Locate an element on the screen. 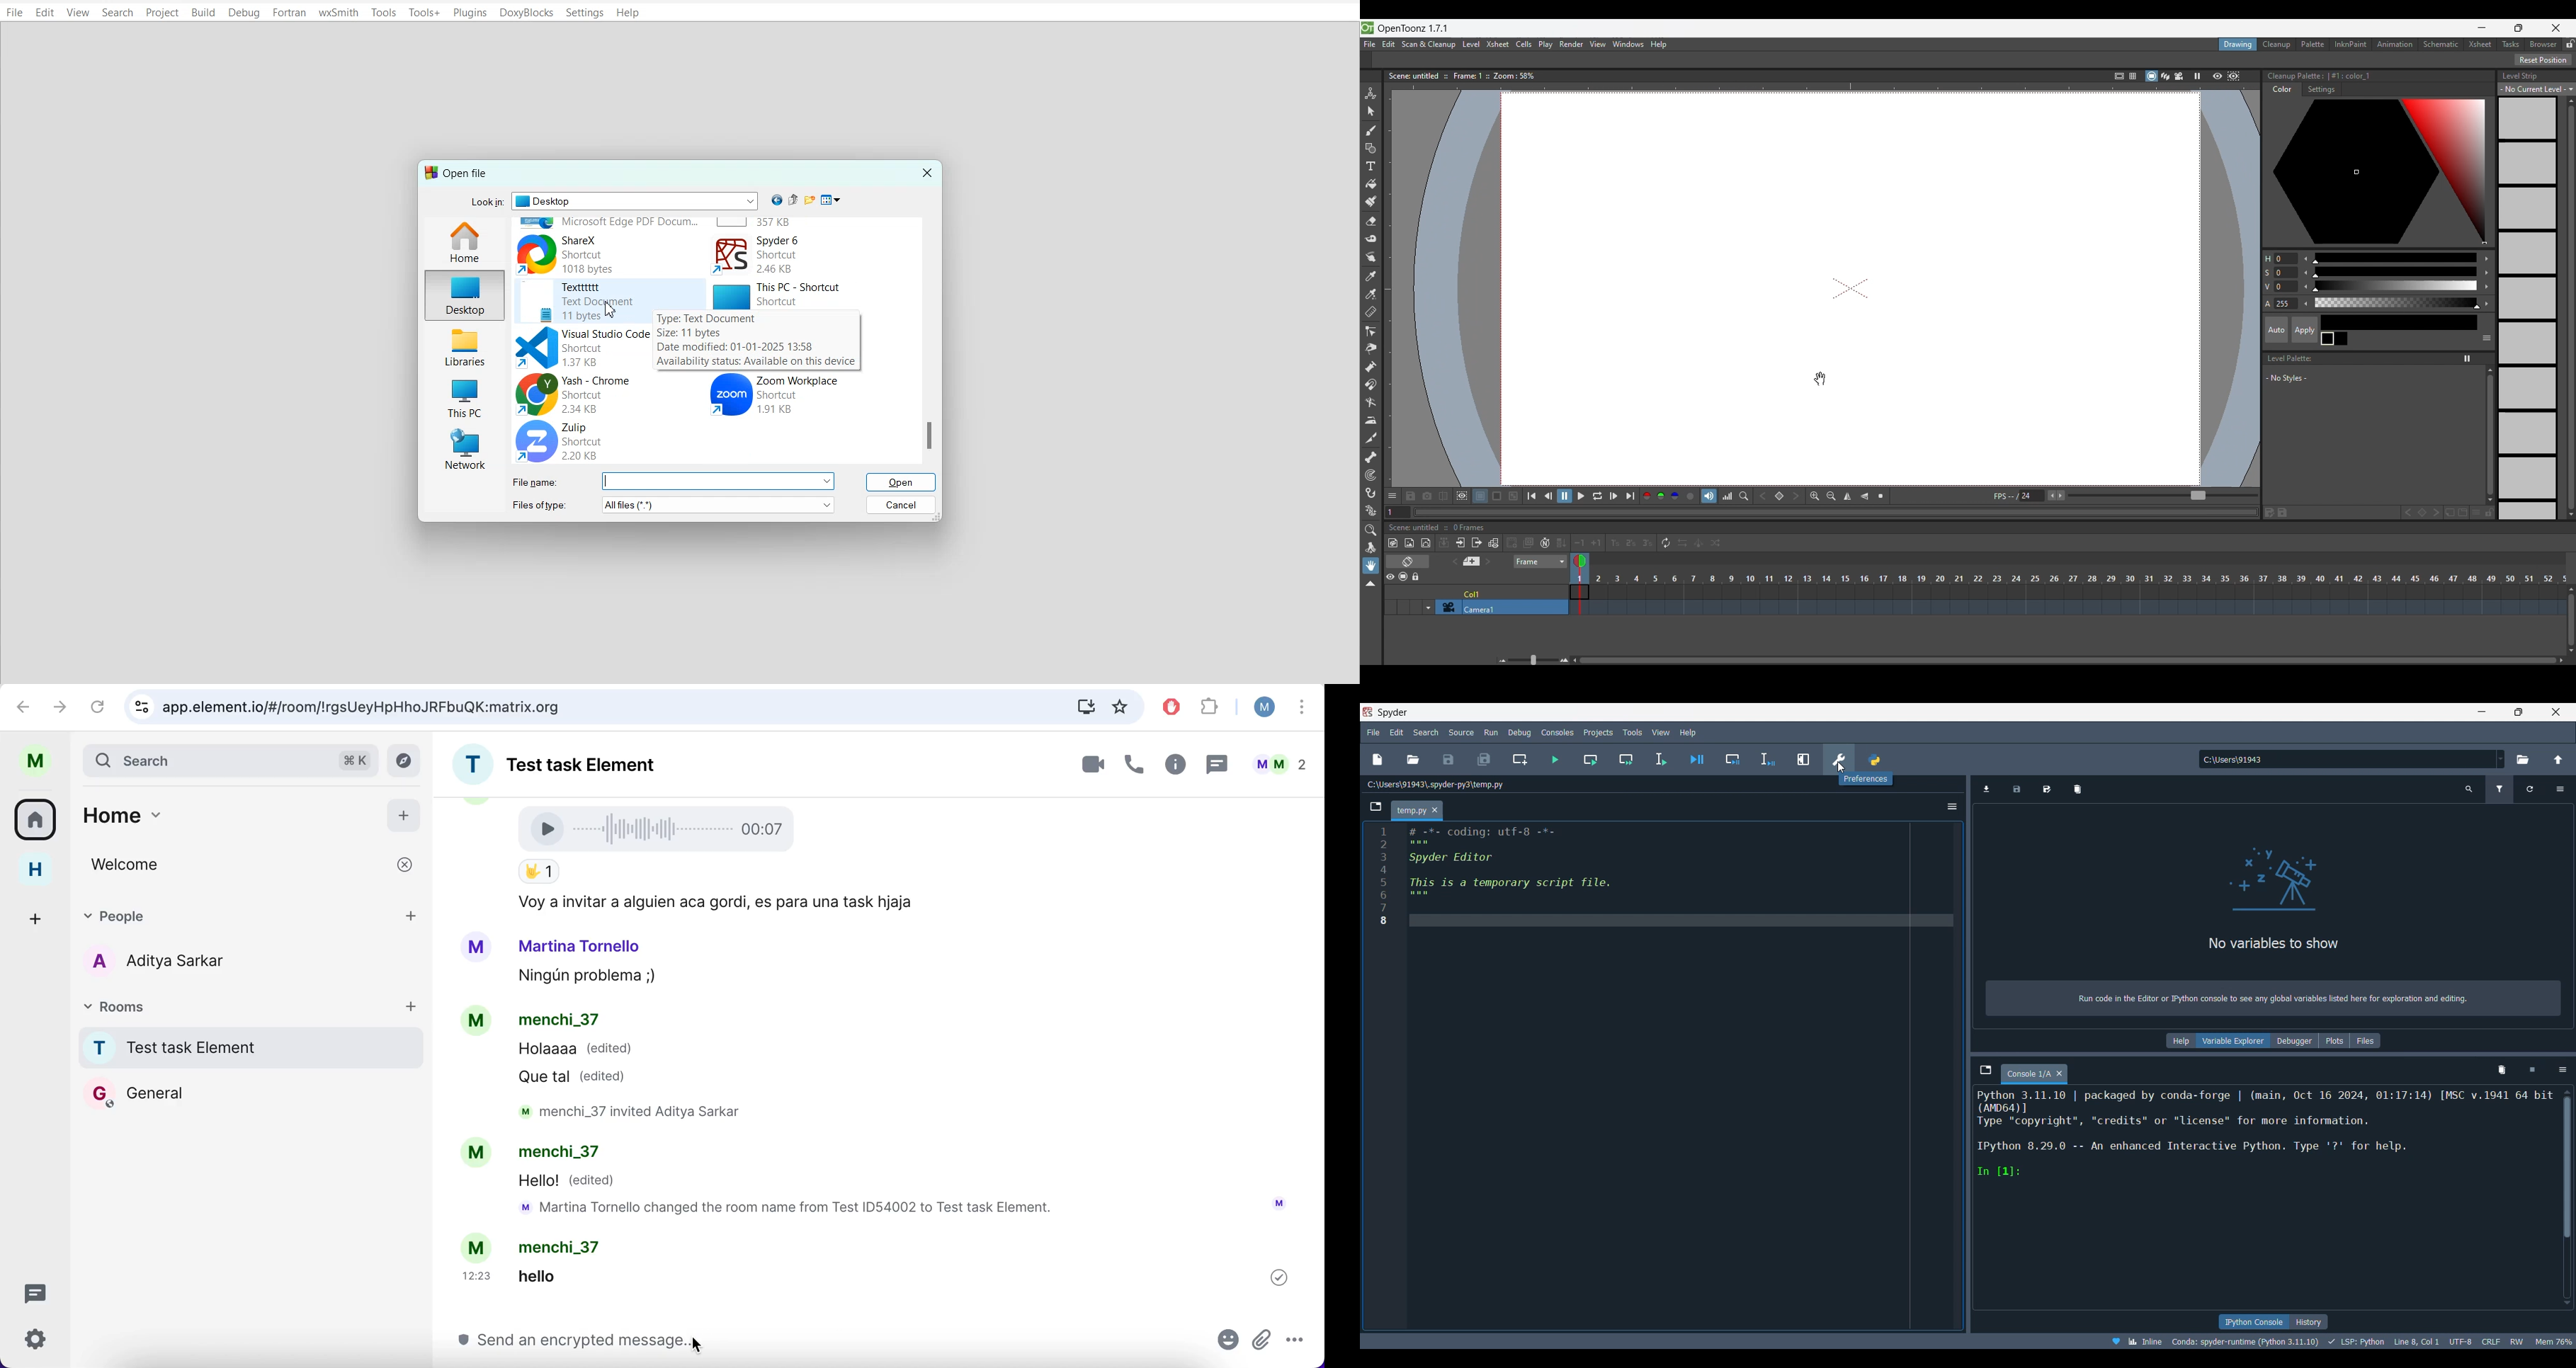  Desktop is located at coordinates (463, 294).